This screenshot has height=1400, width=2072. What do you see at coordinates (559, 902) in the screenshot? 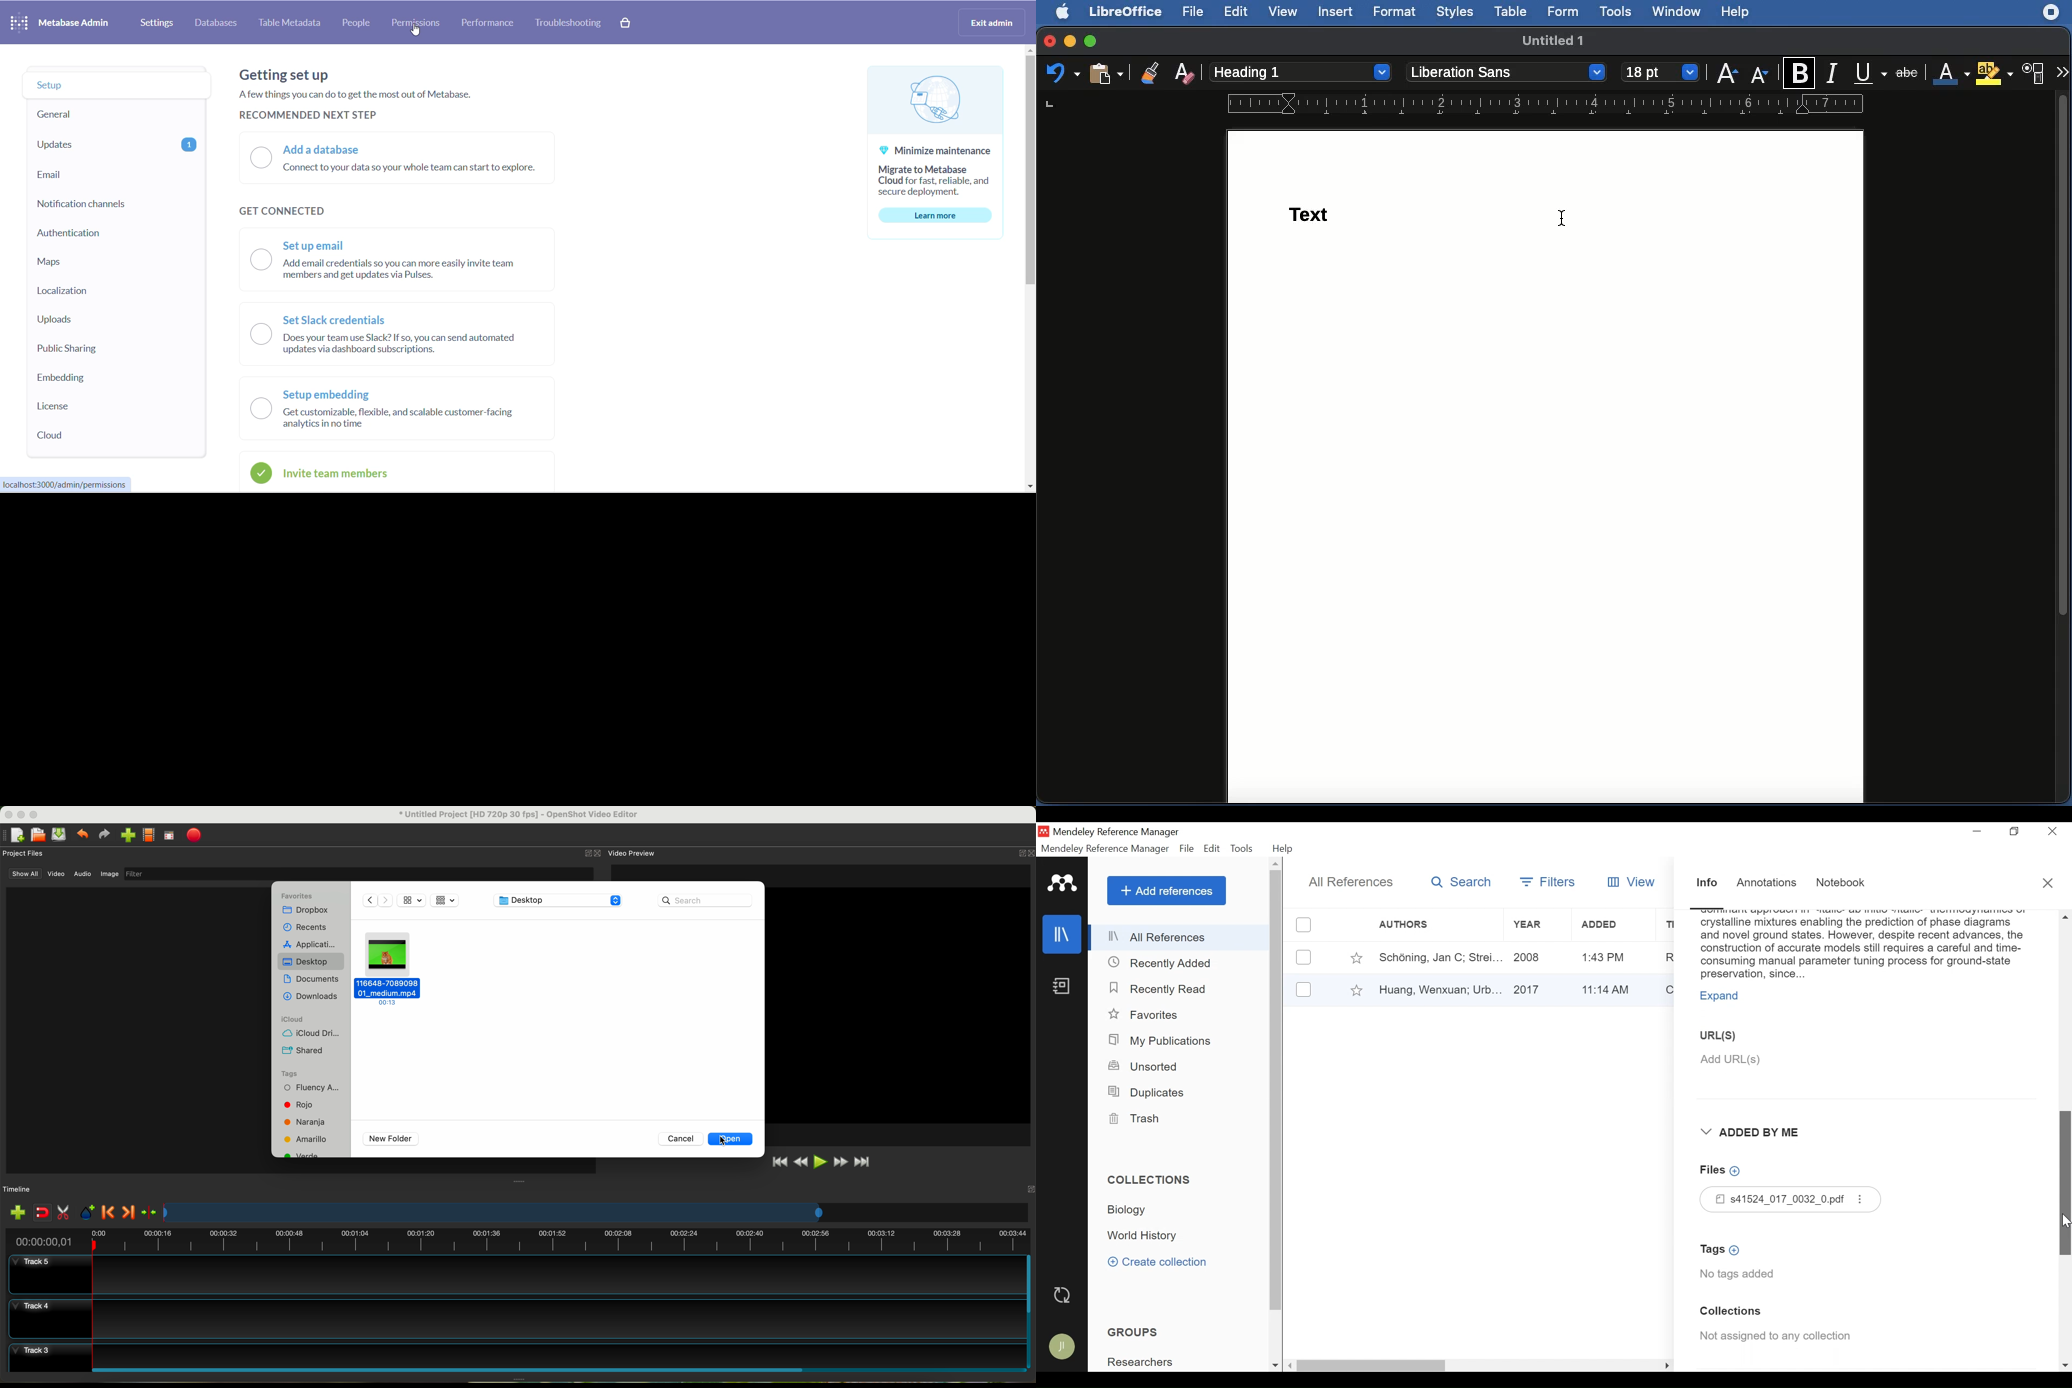
I see `desktop` at bounding box center [559, 902].